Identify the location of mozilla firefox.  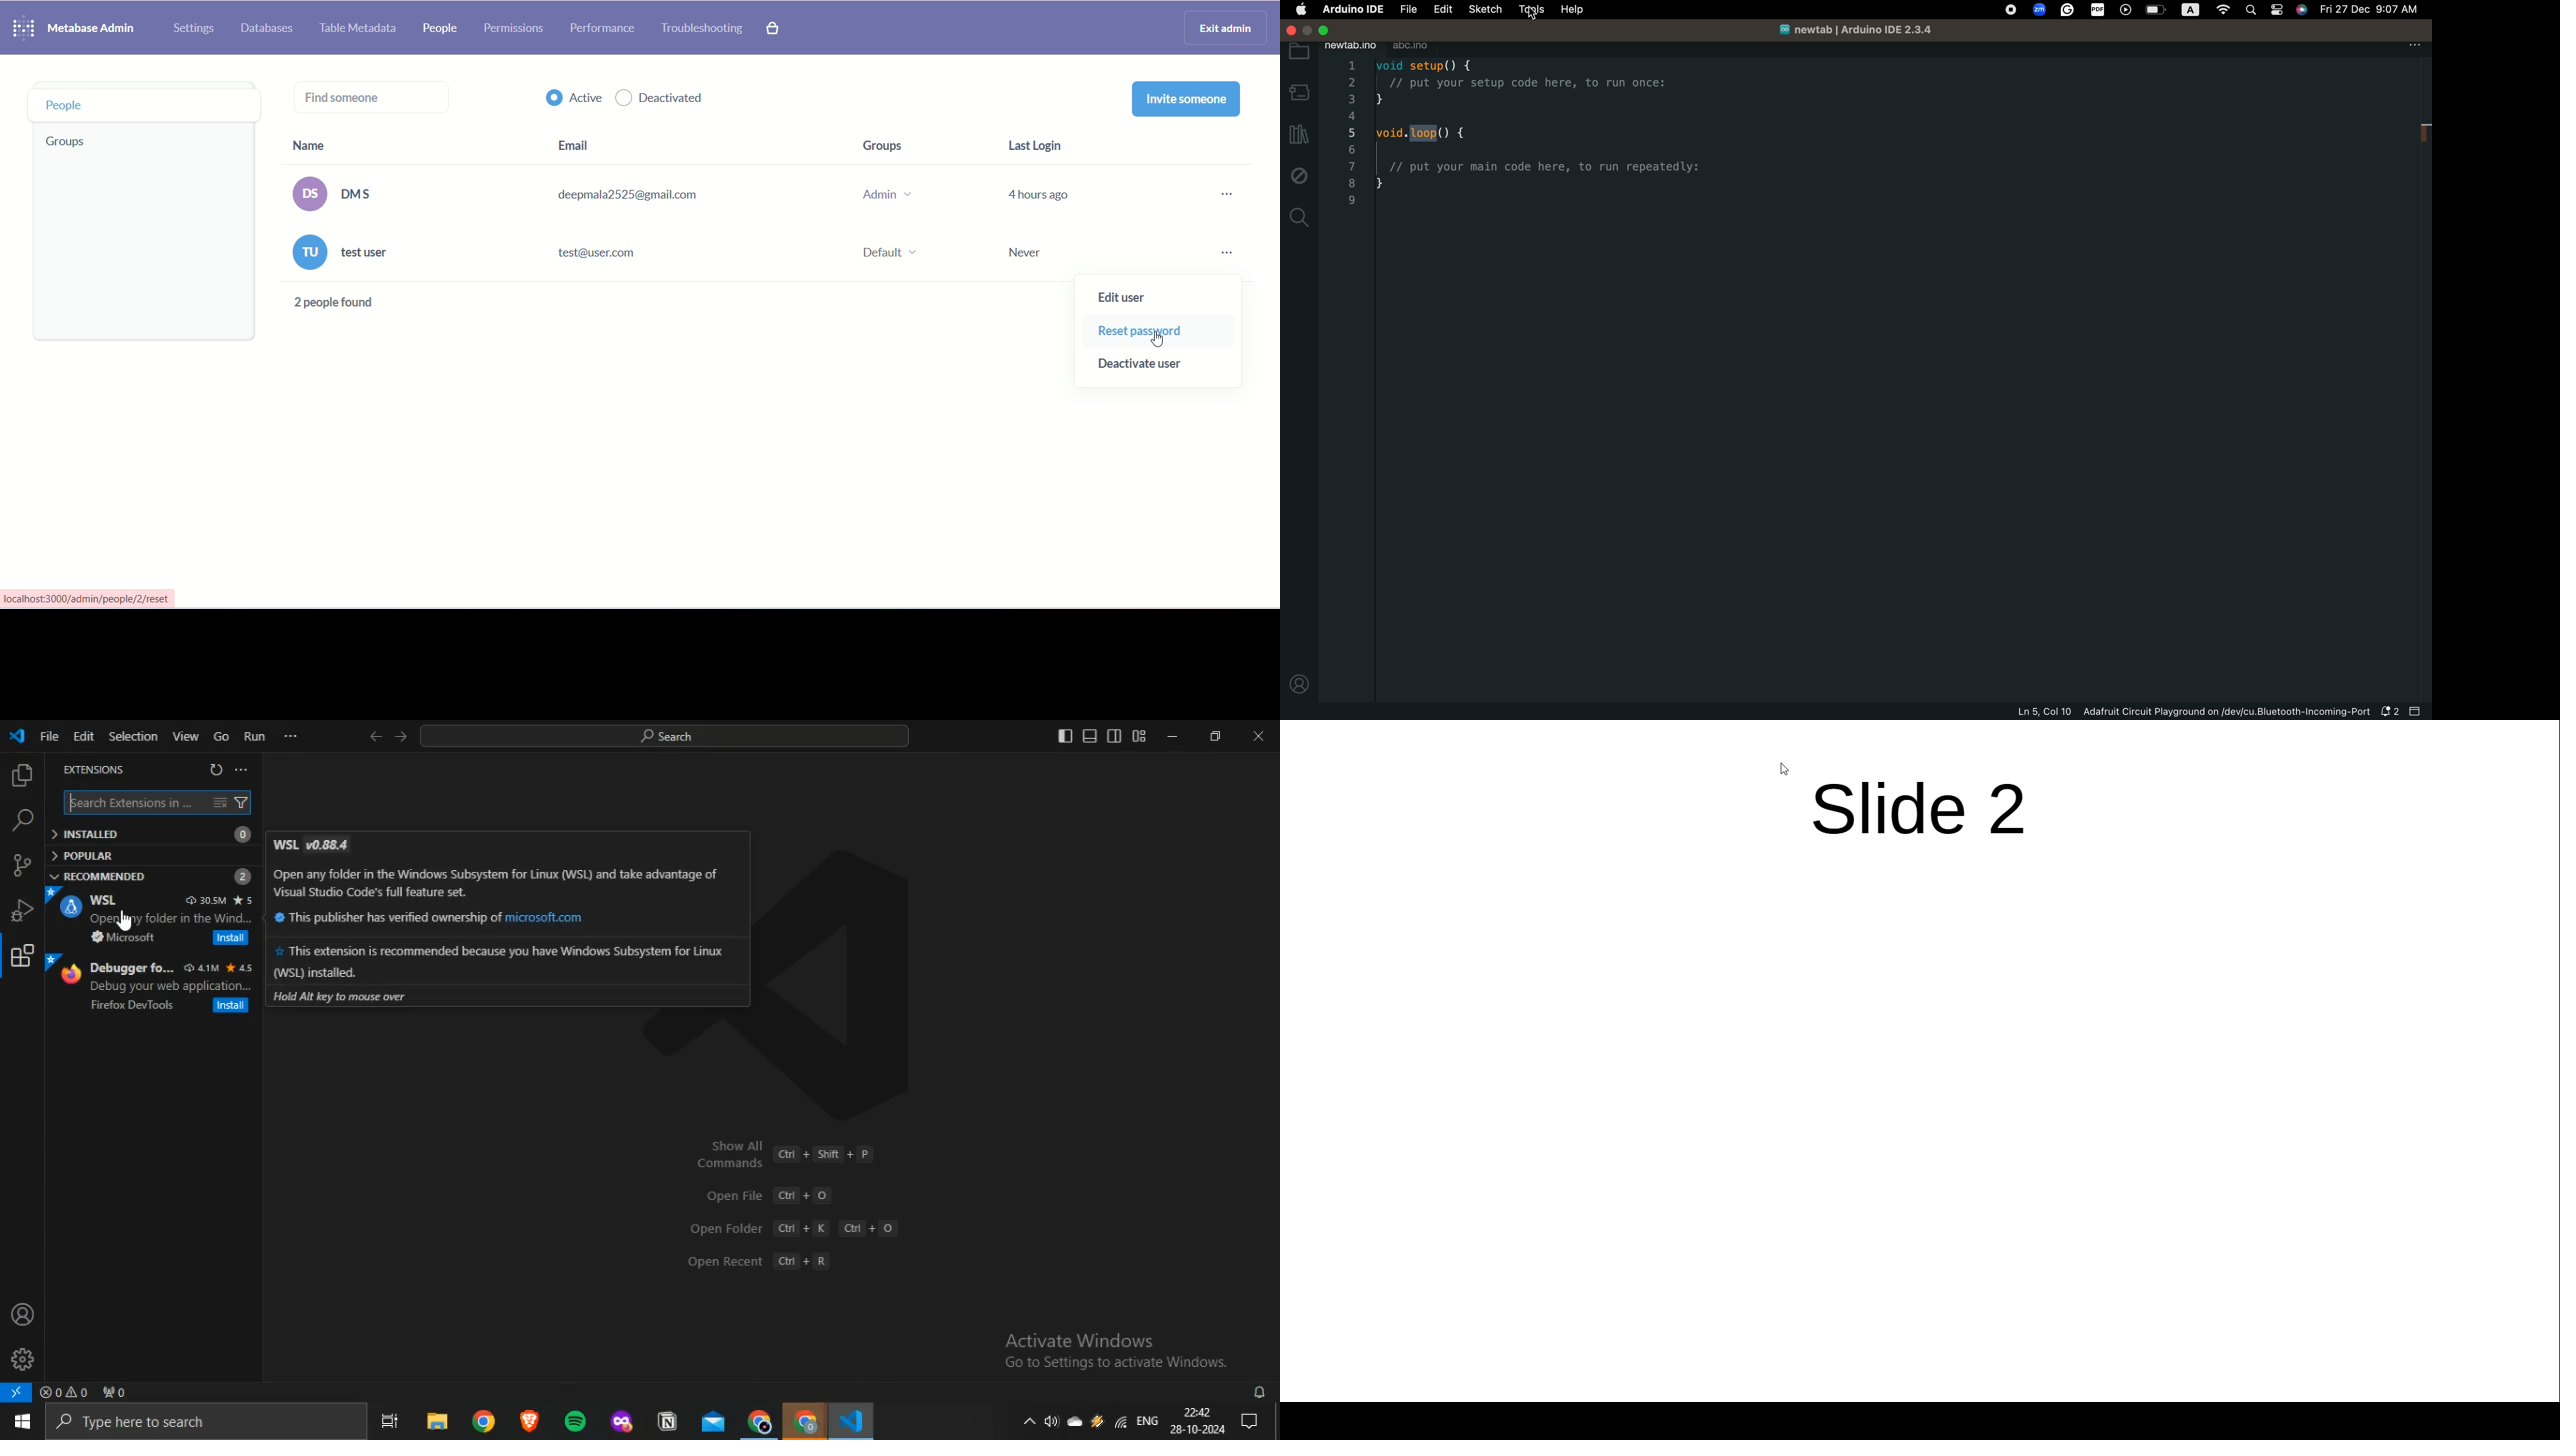
(622, 1420).